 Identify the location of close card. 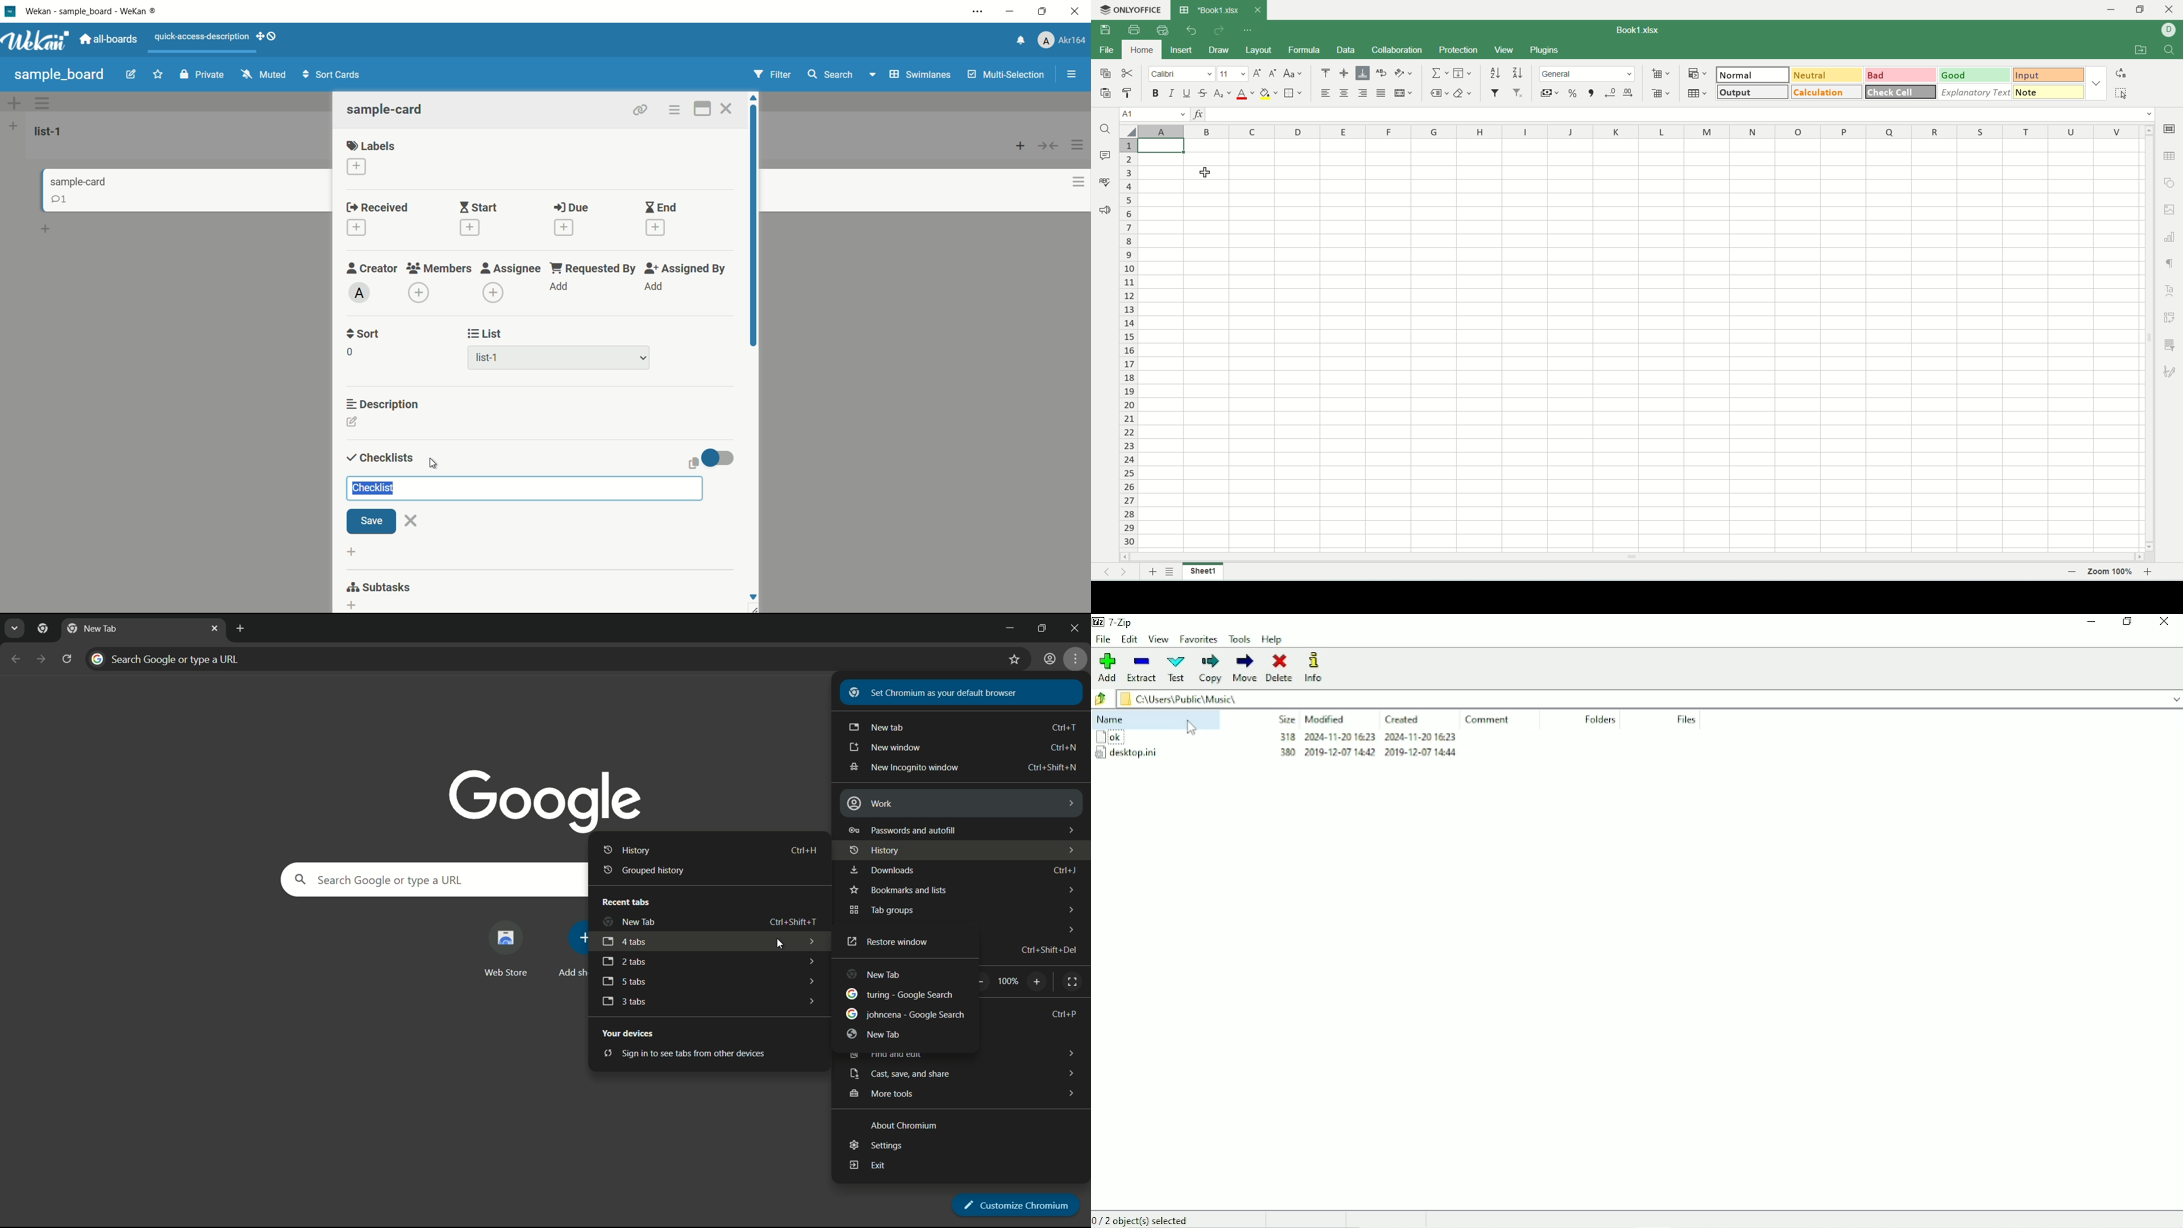
(728, 109).